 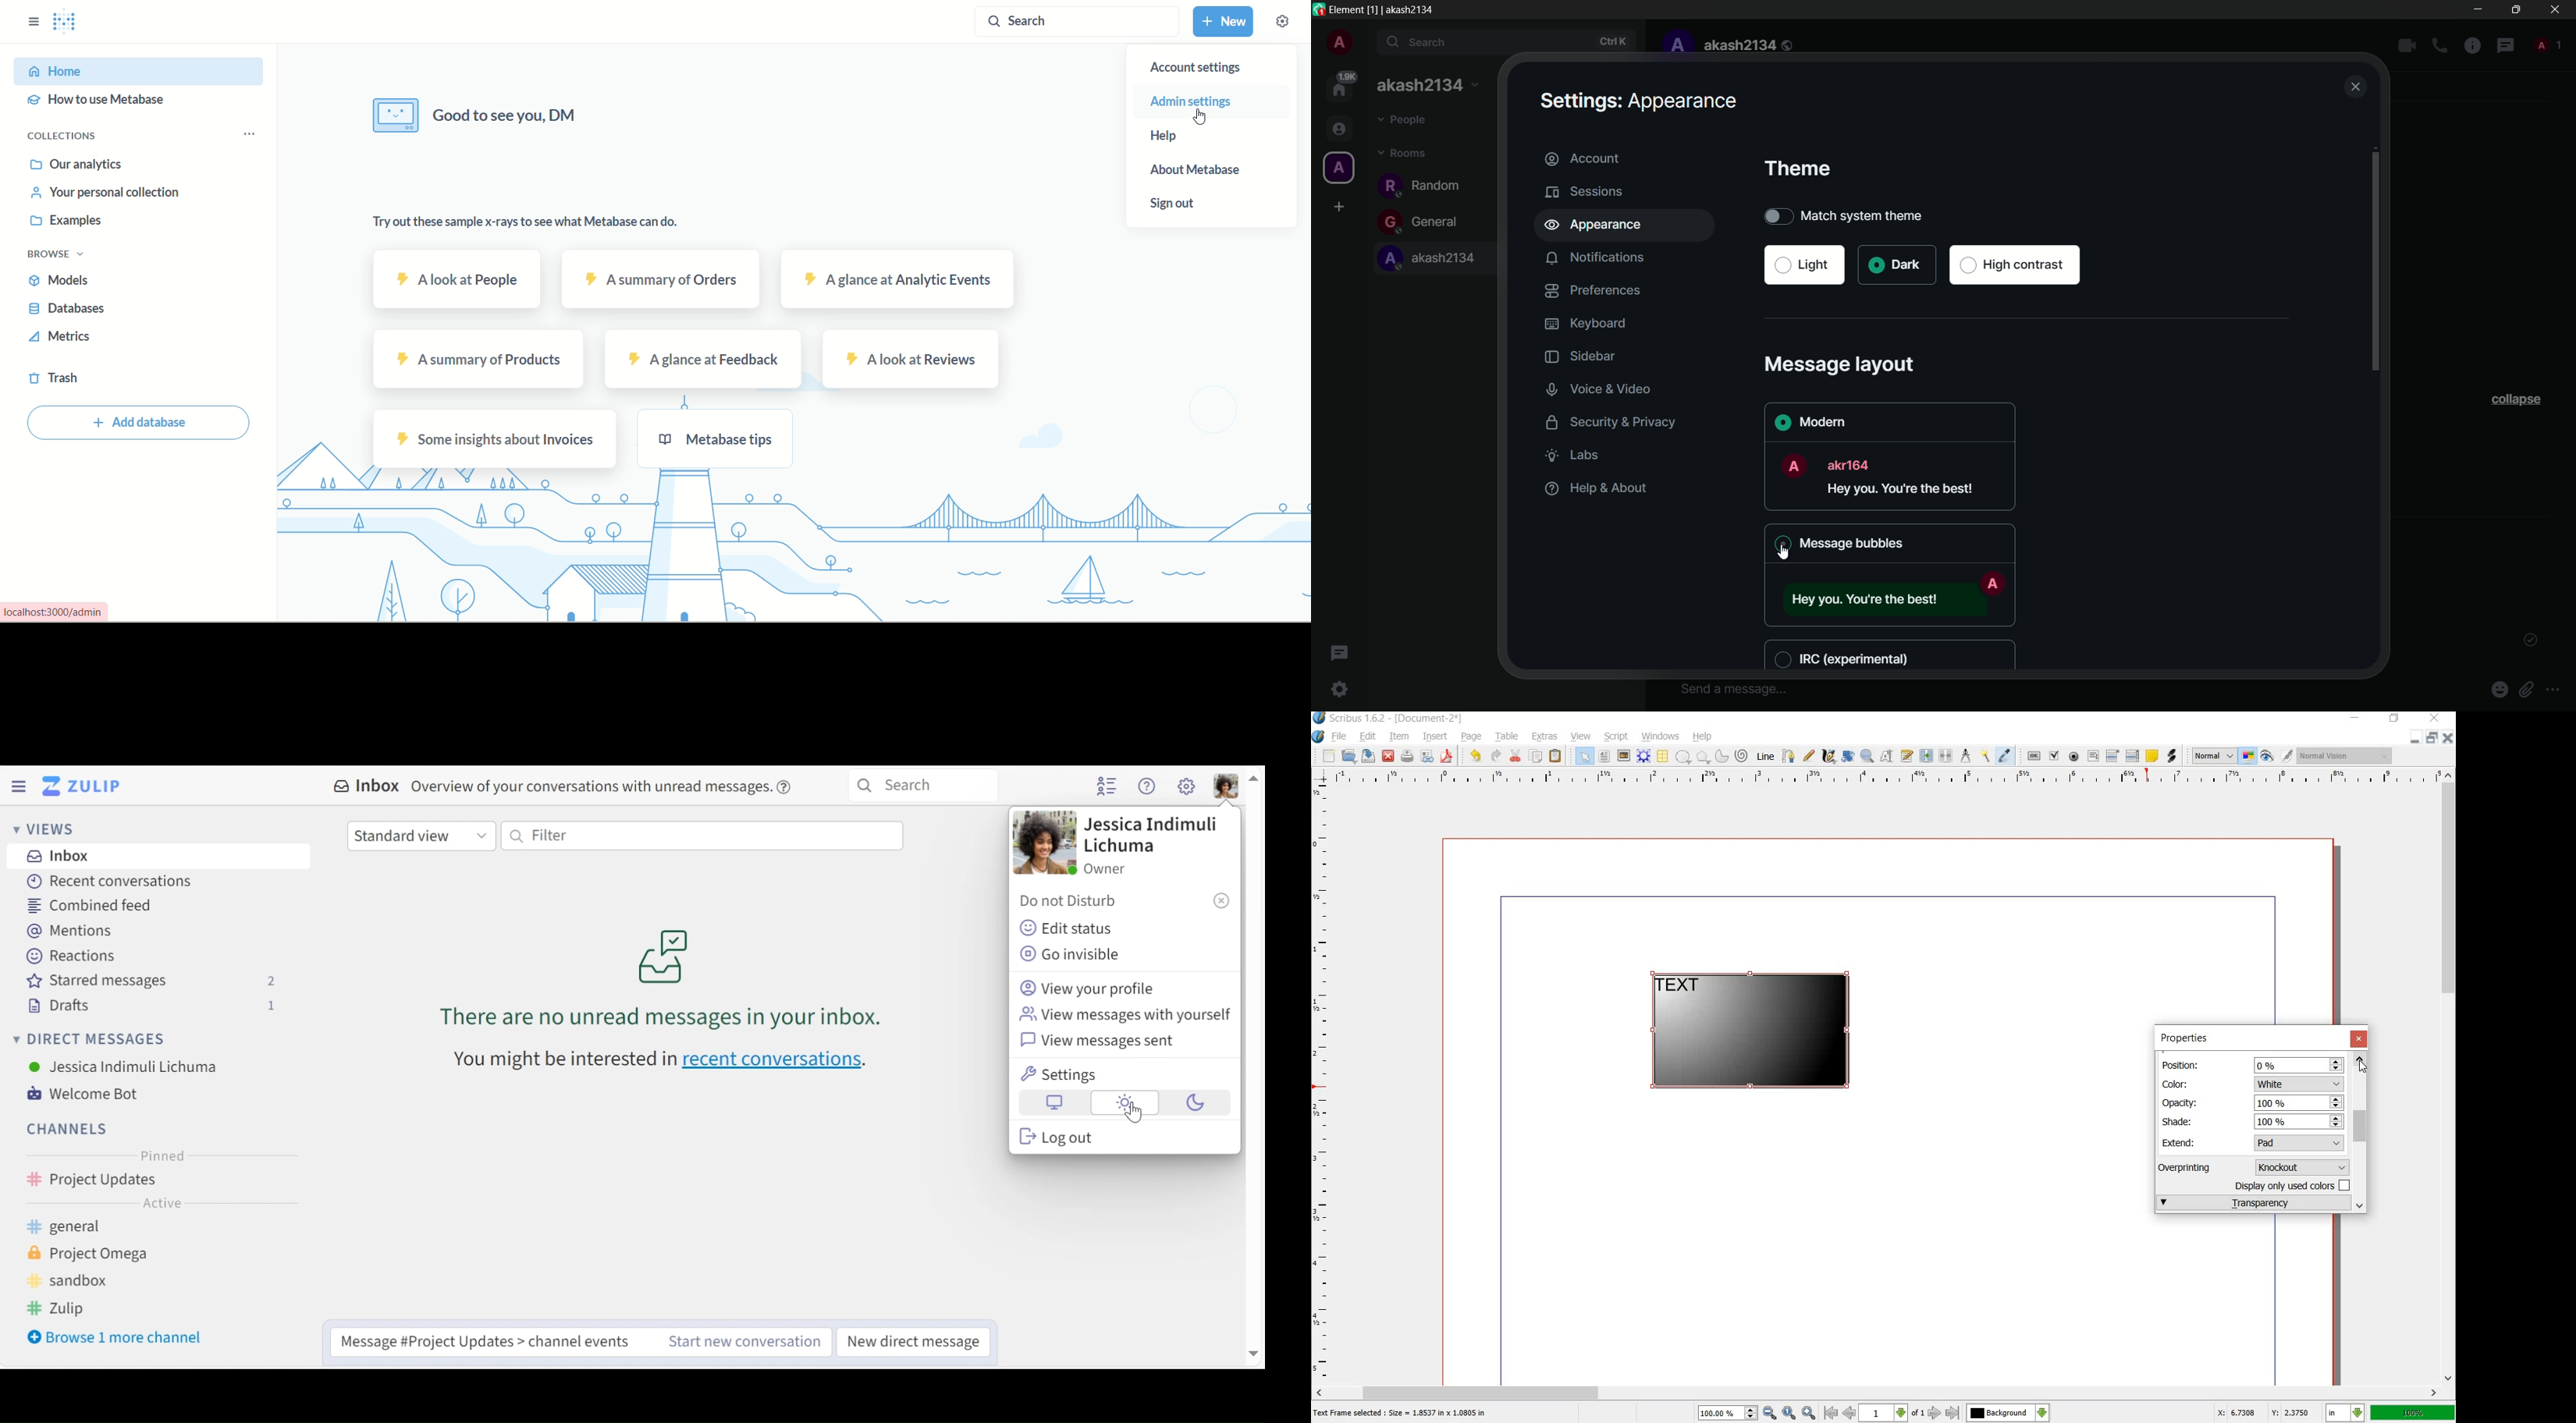 I want to click on View messages sent, so click(x=1102, y=1043).